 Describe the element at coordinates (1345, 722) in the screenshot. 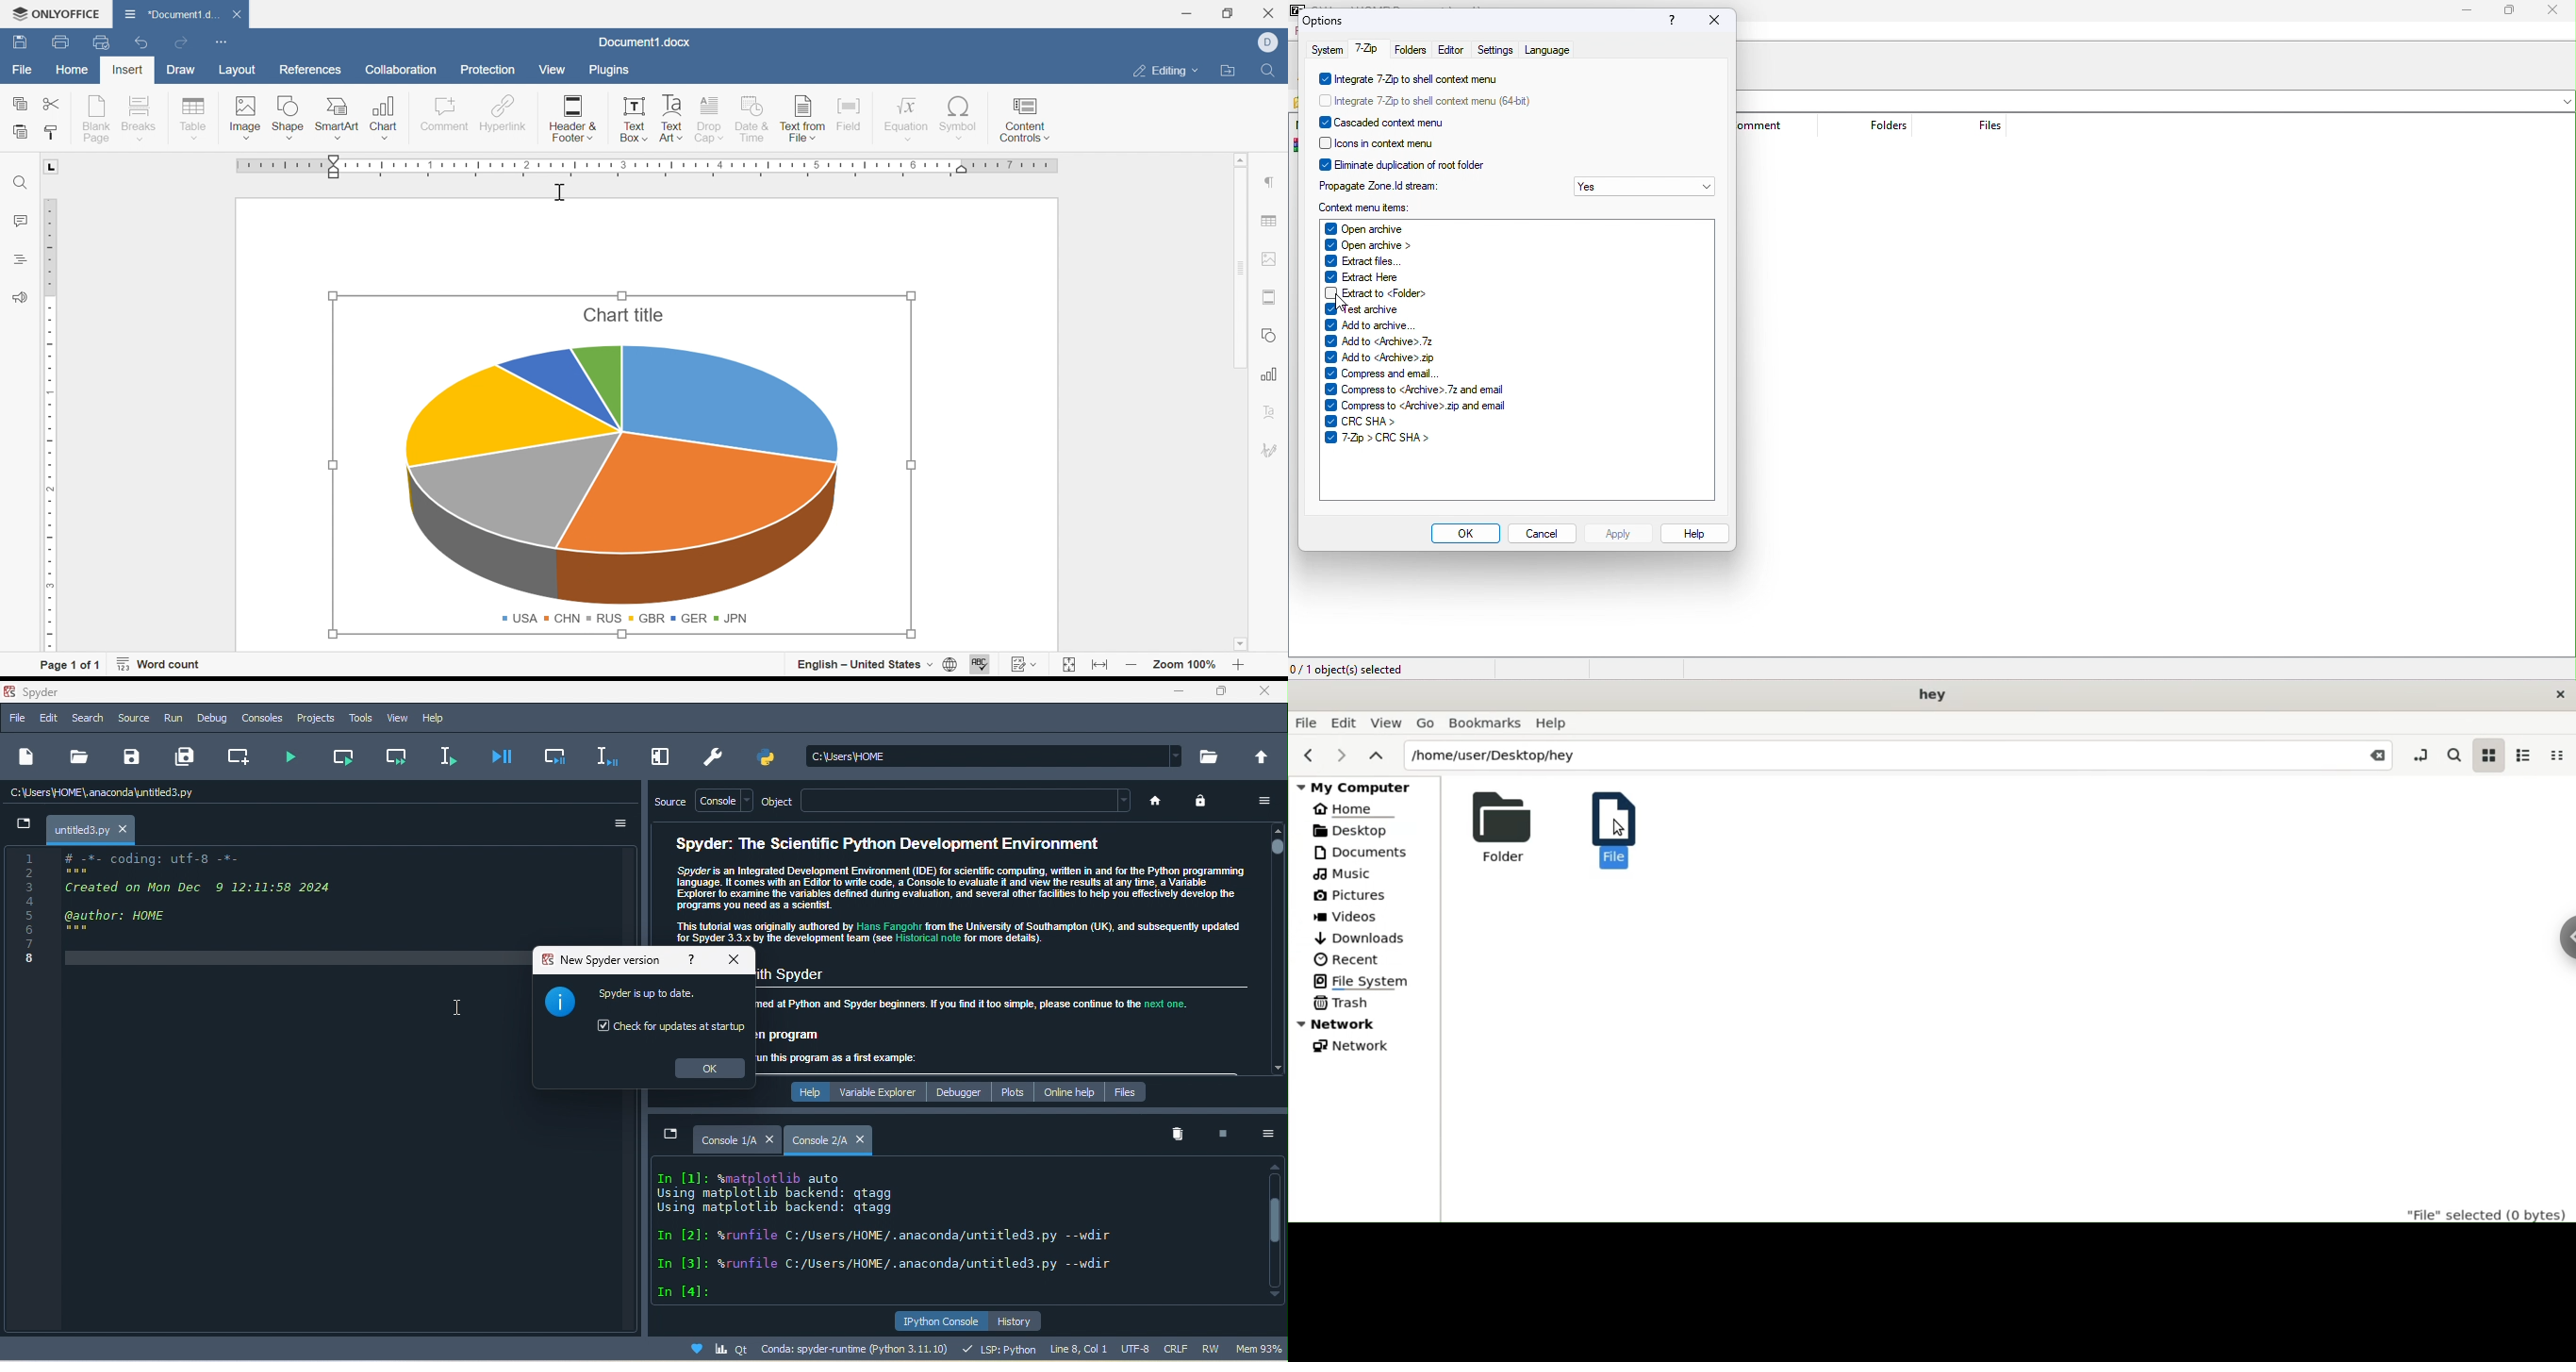

I see `Edit` at that location.